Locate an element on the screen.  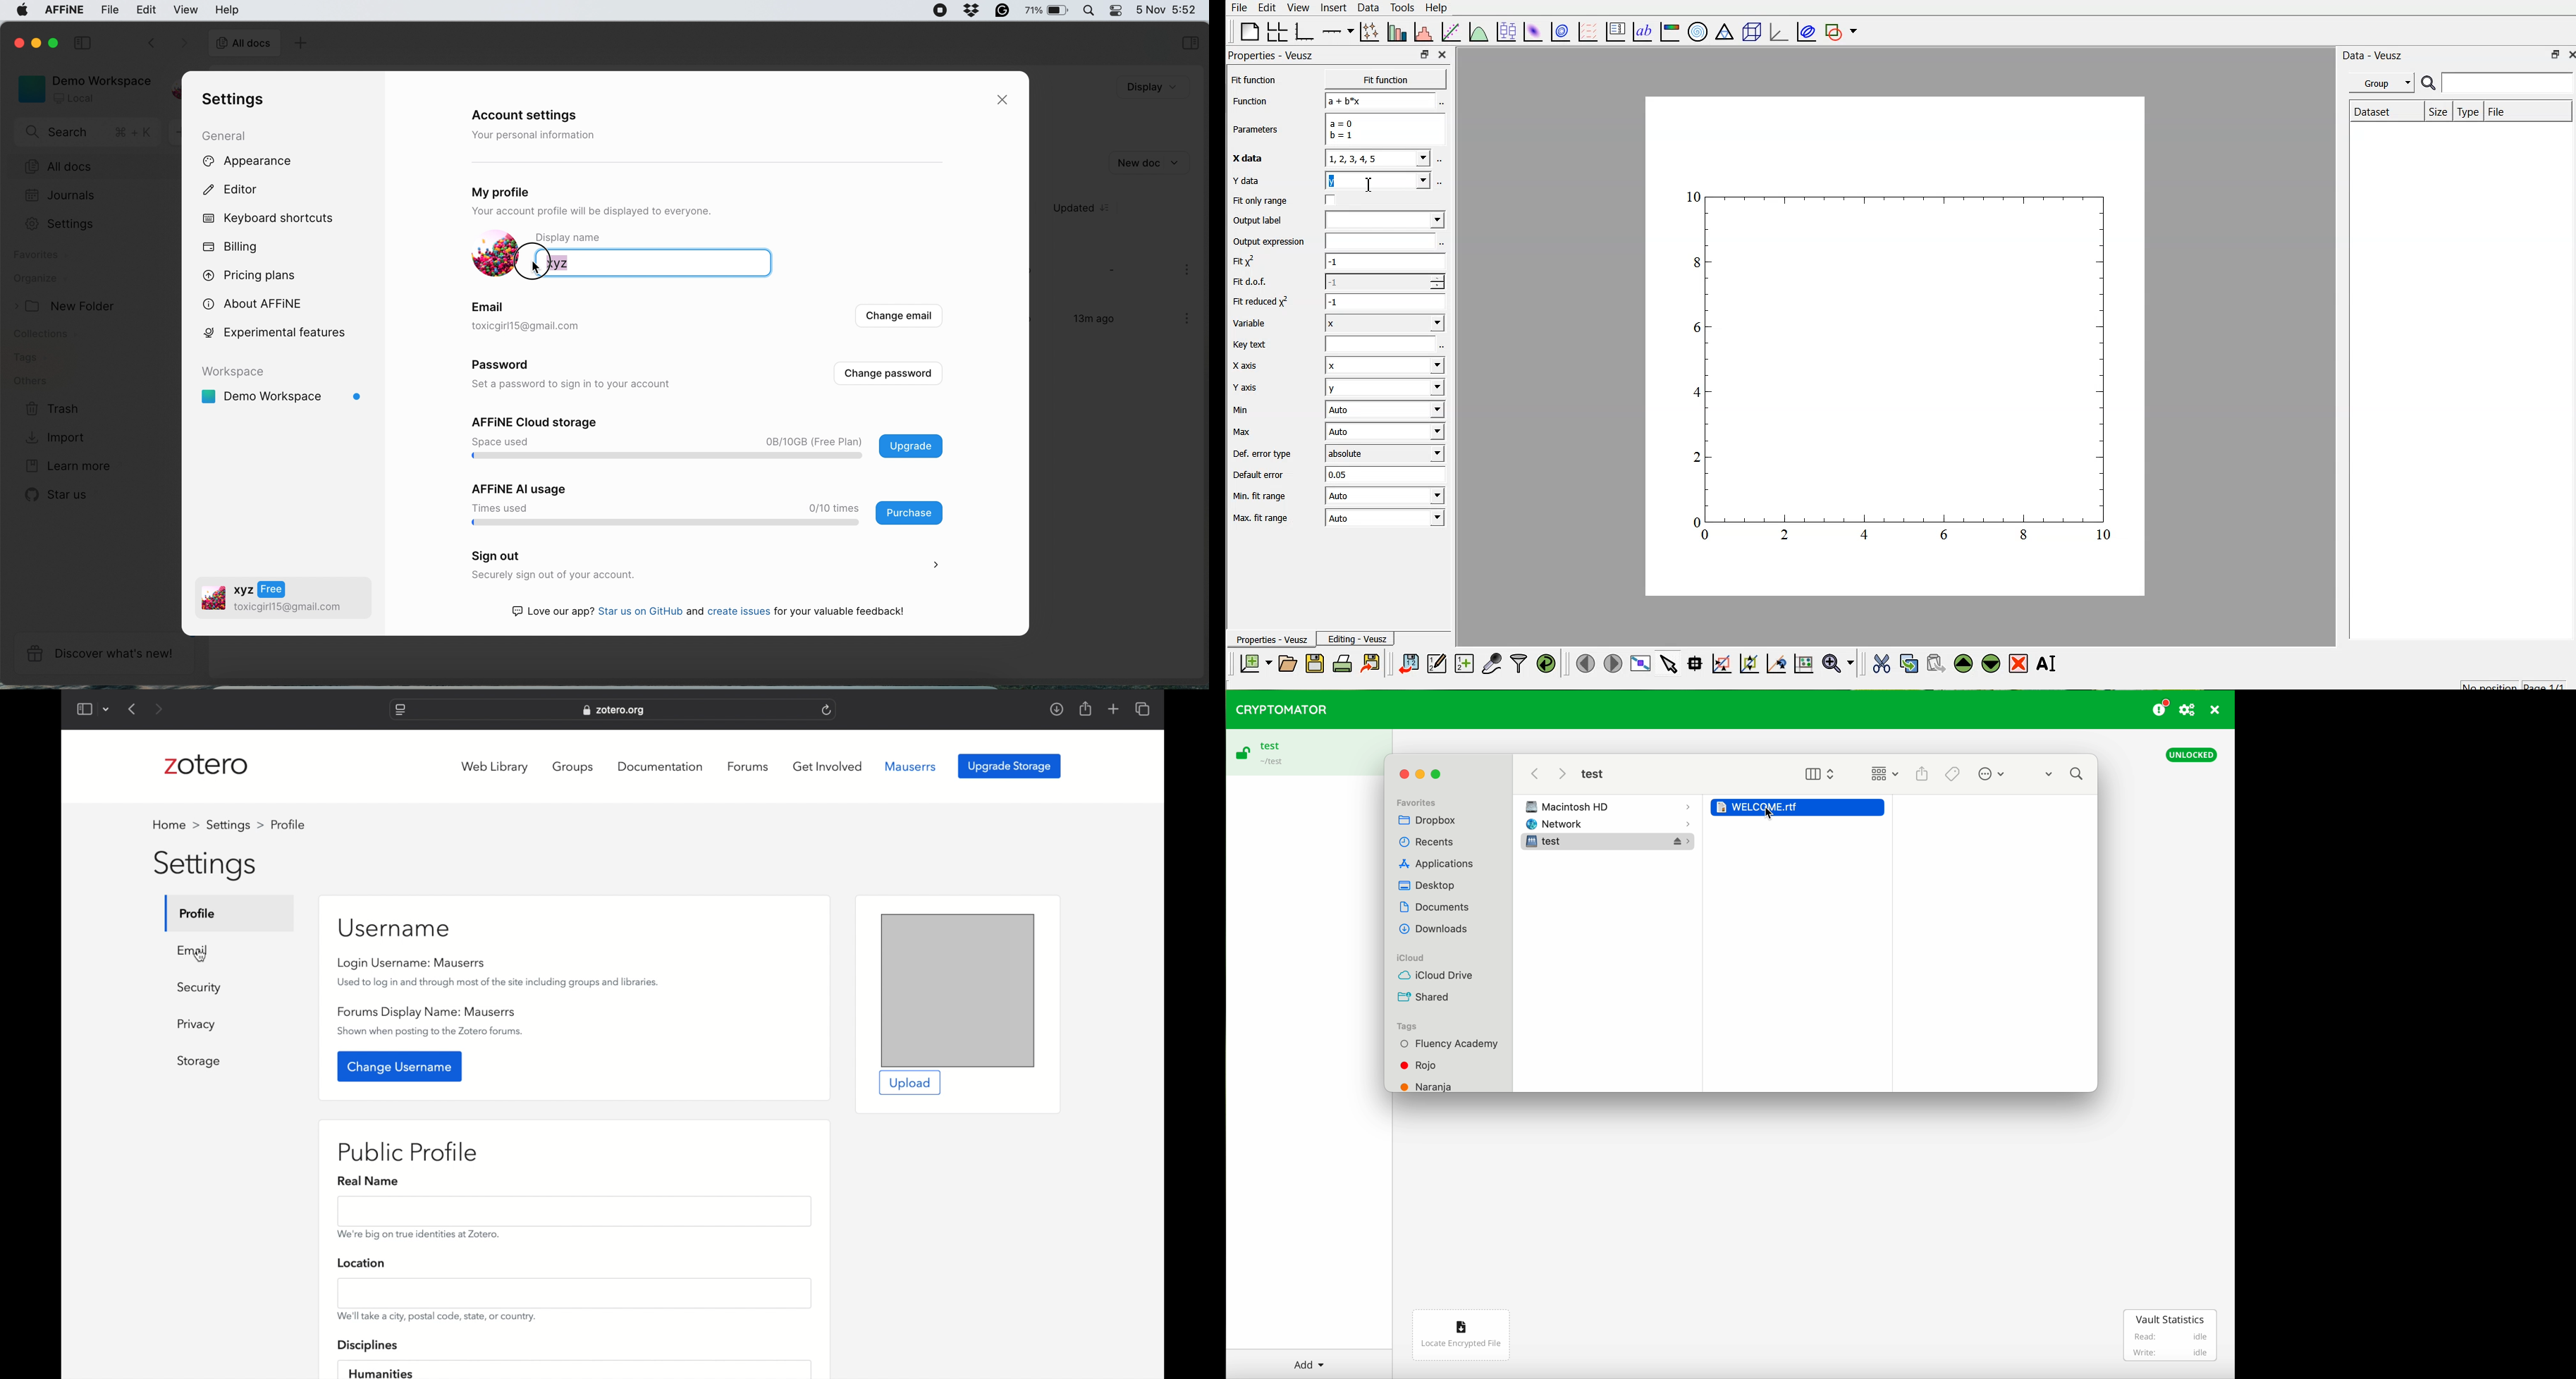
security is located at coordinates (199, 988).